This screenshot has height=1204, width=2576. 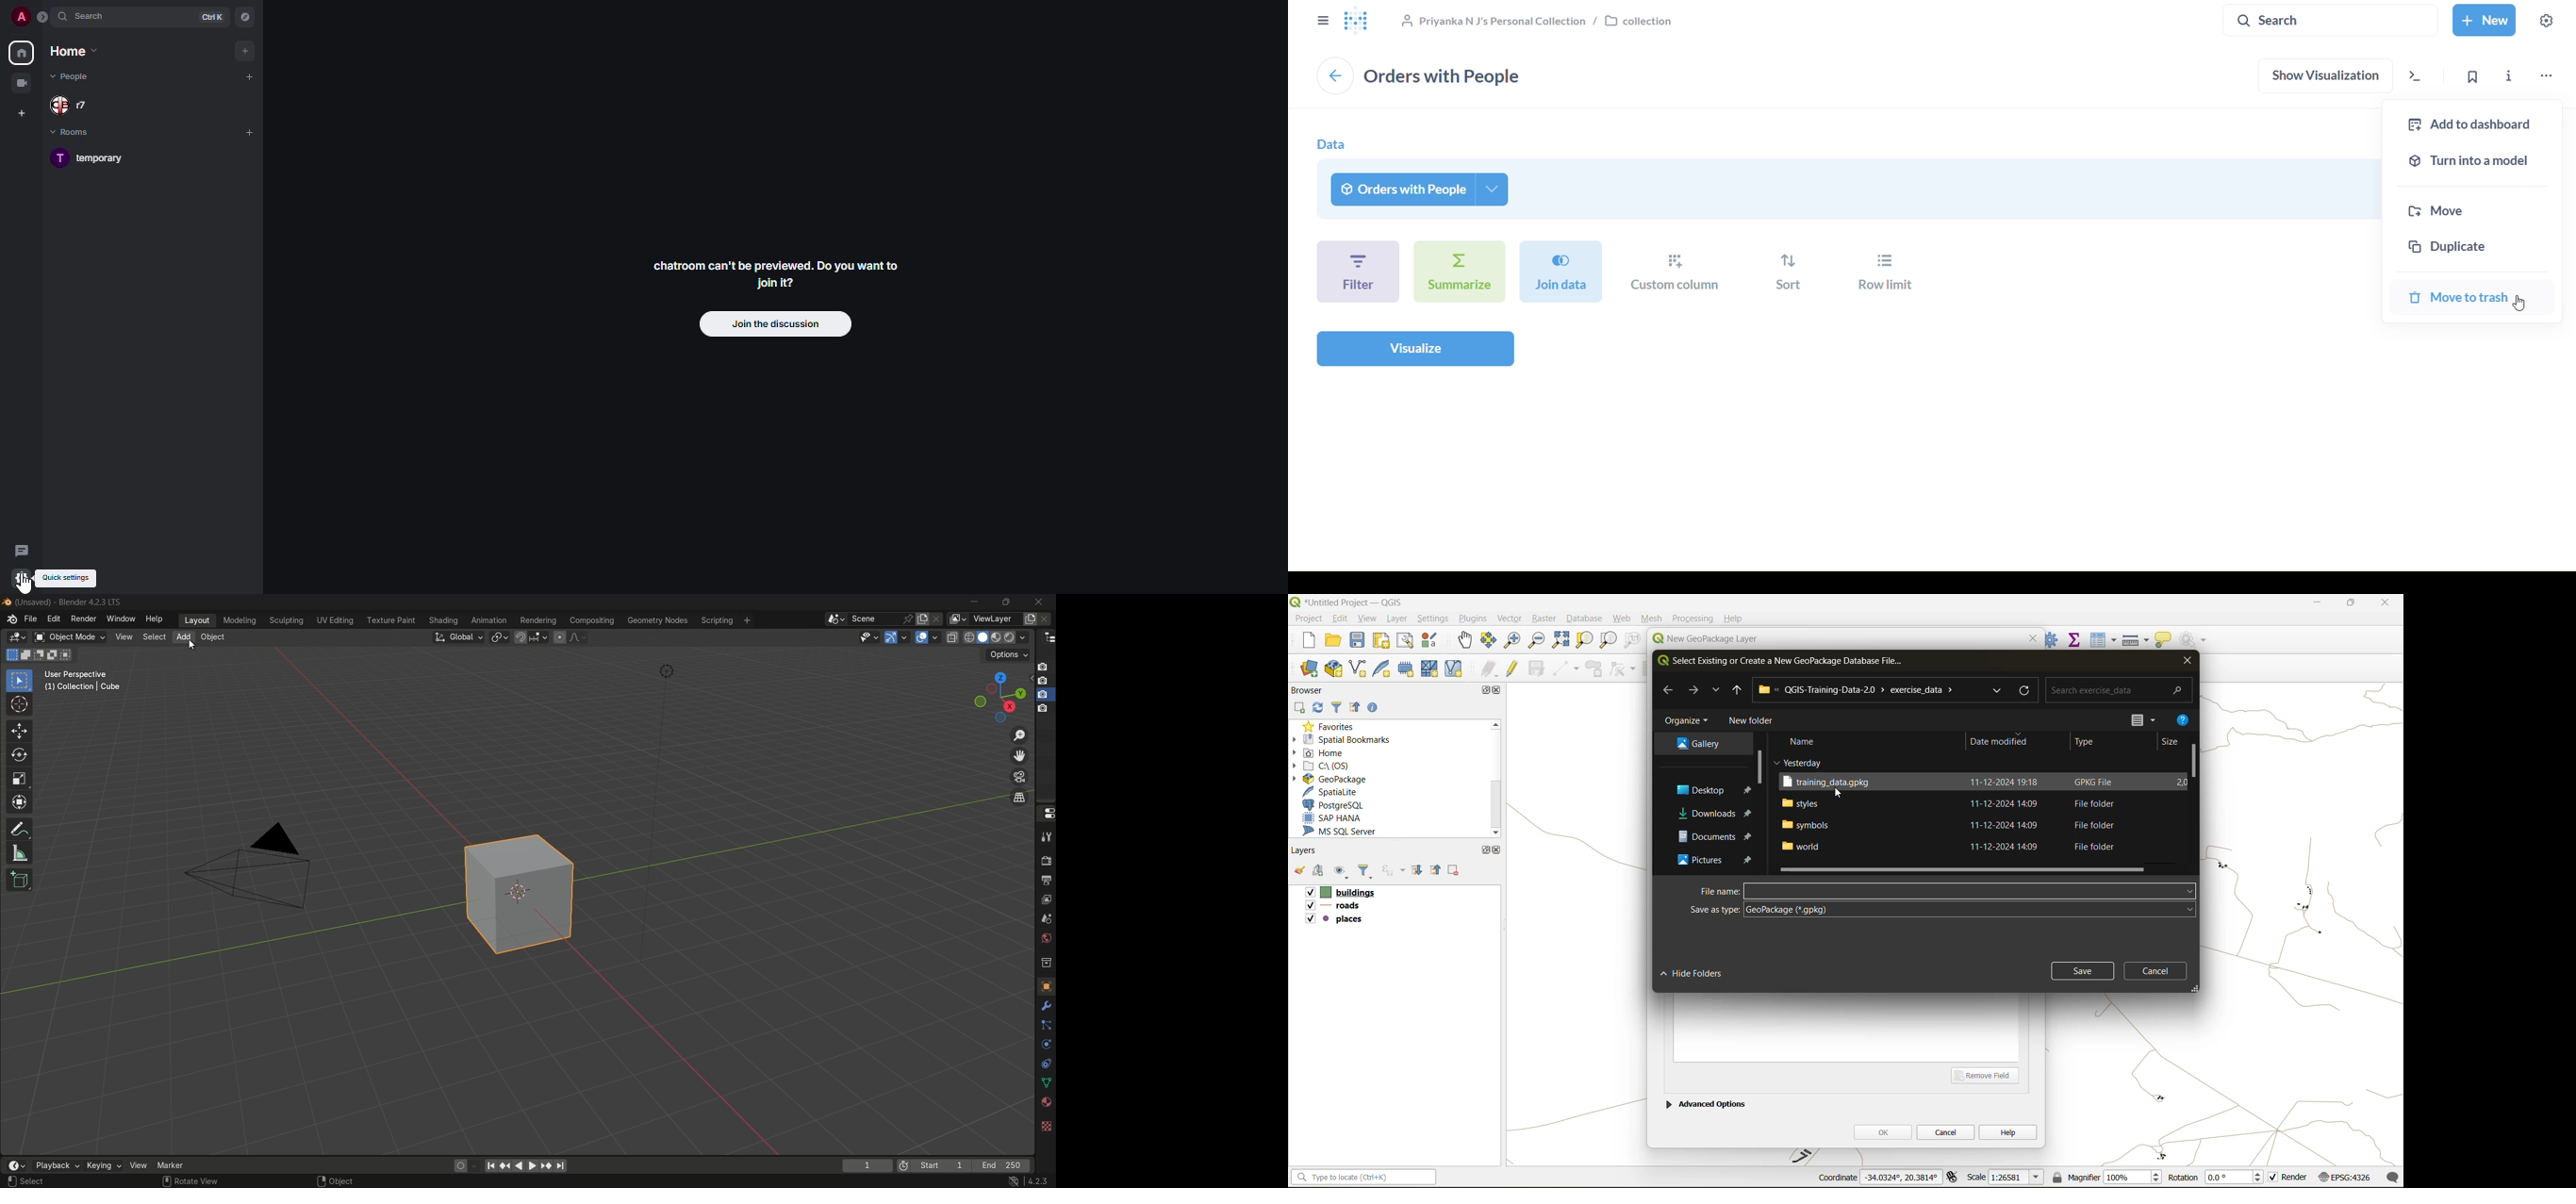 I want to click on add workplace, so click(x=747, y=620).